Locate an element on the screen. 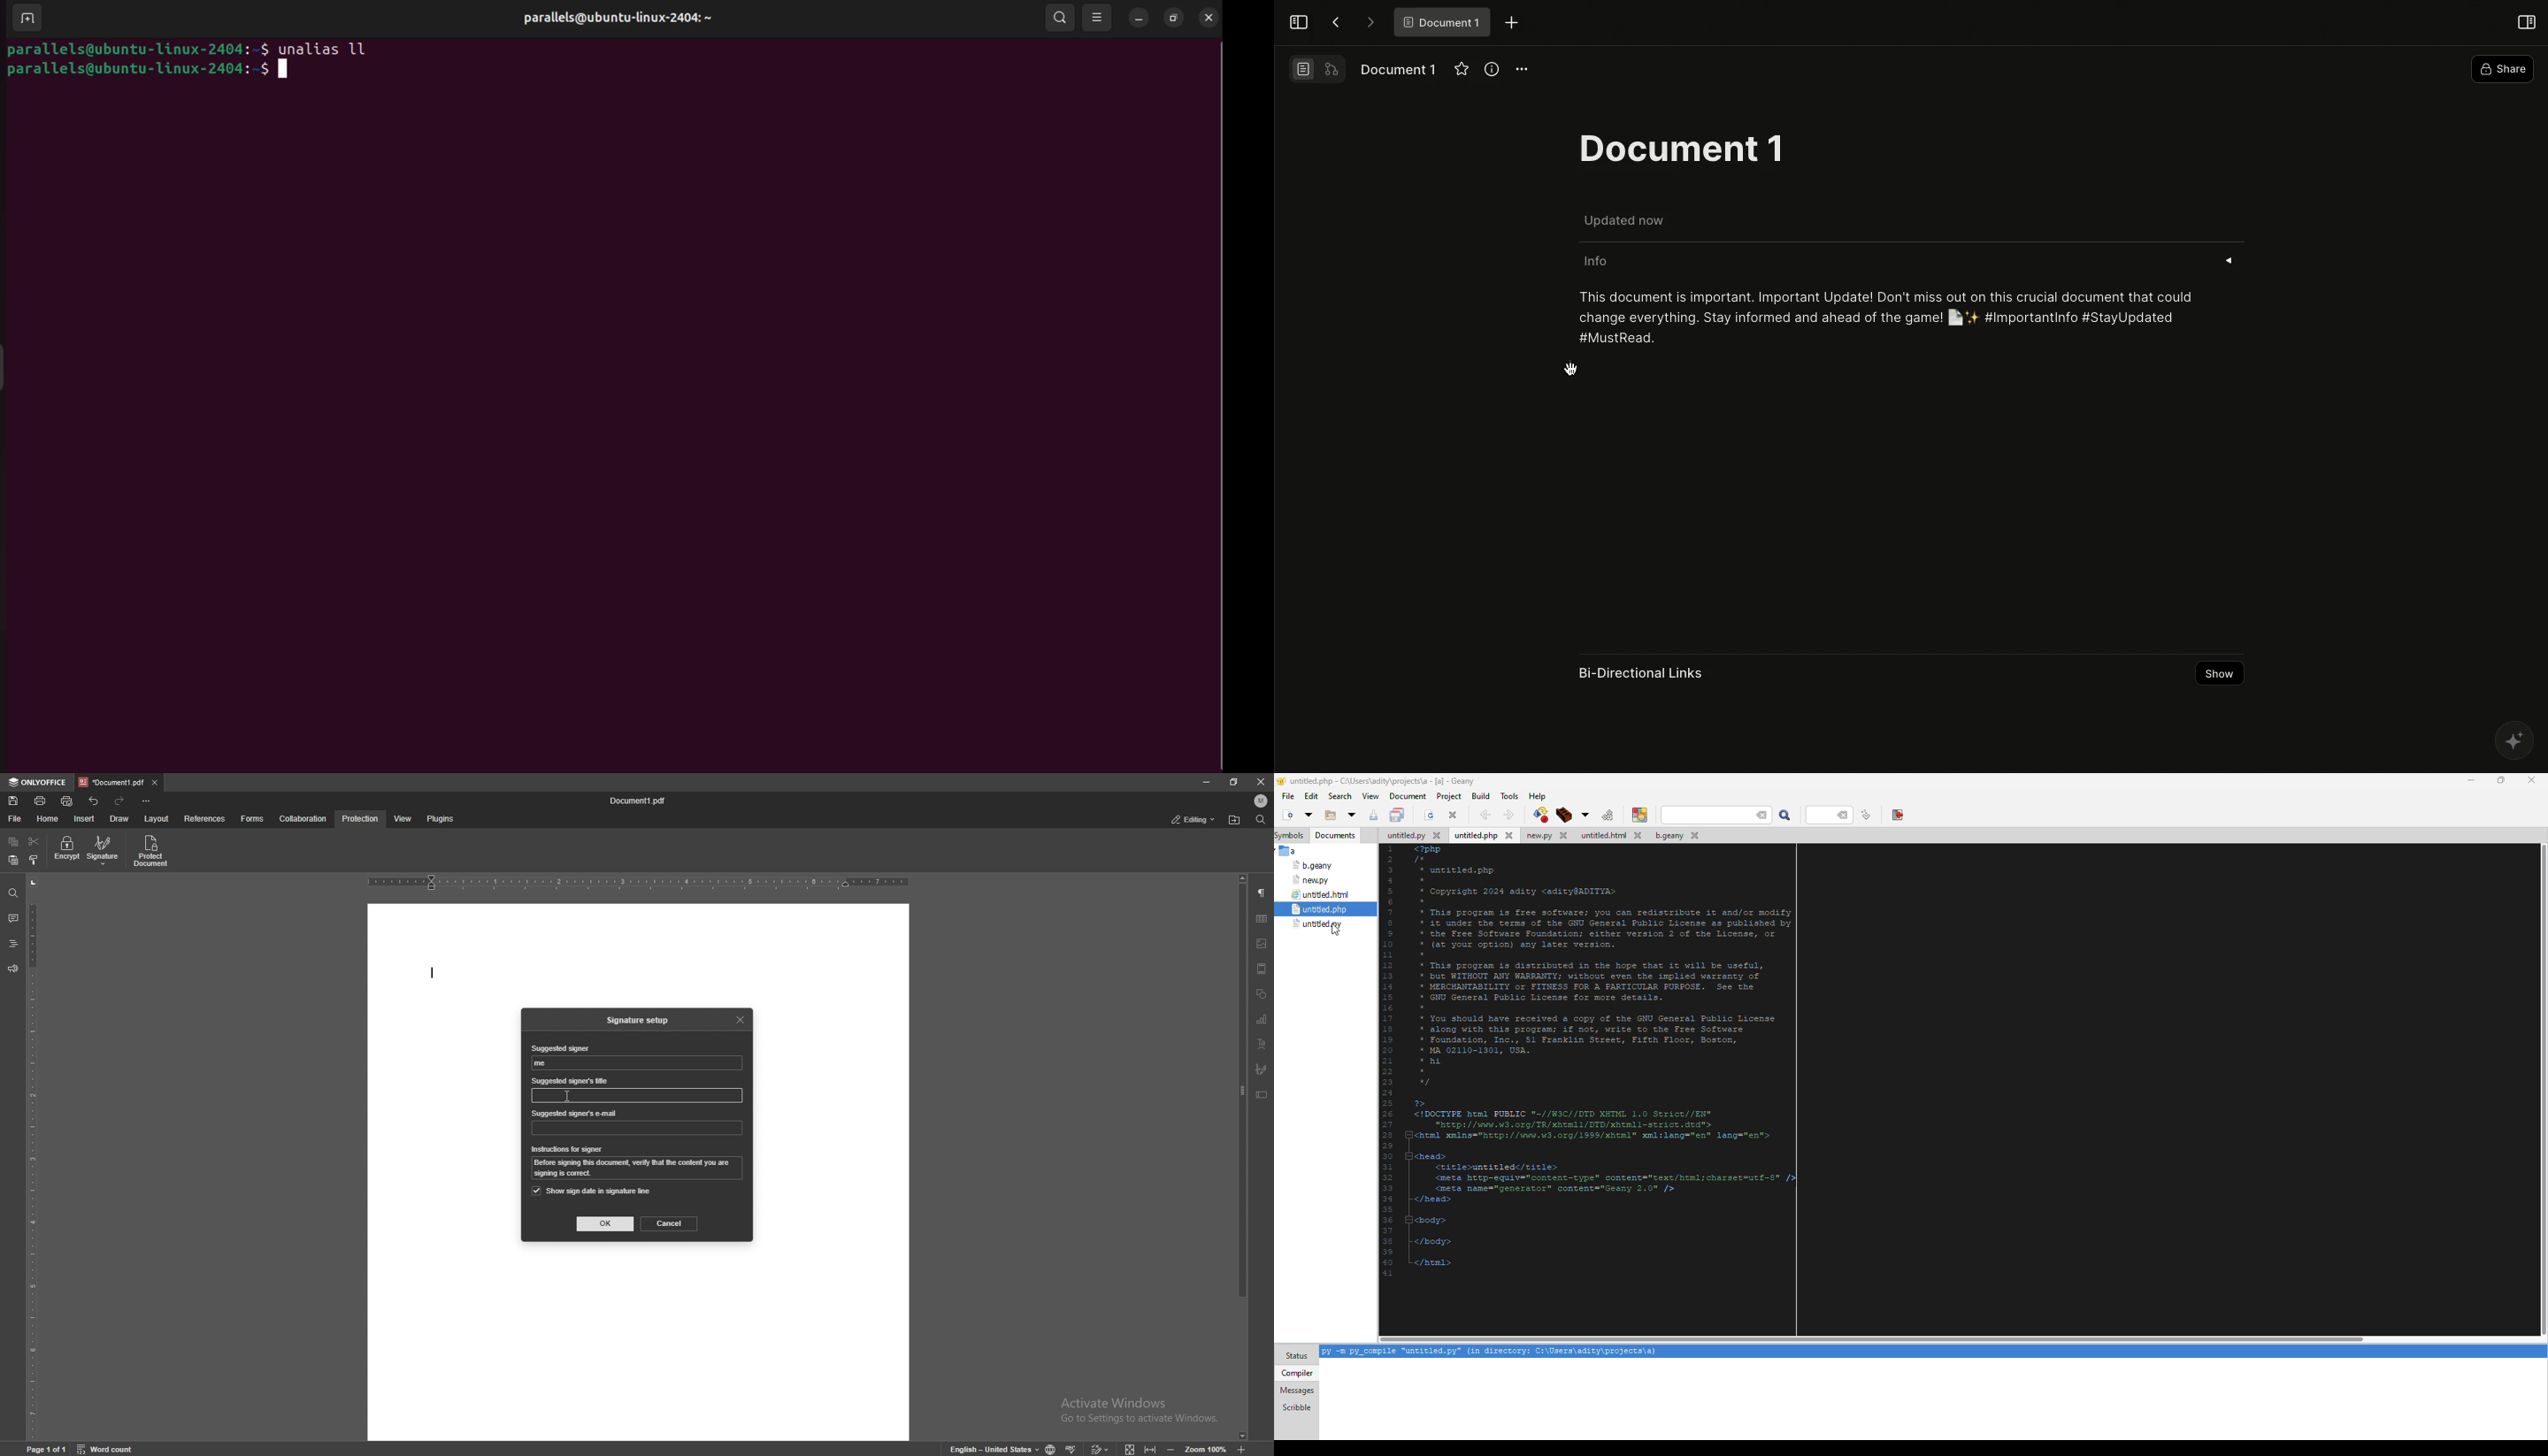 This screenshot has width=2548, height=1456. close tab is located at coordinates (155, 782).